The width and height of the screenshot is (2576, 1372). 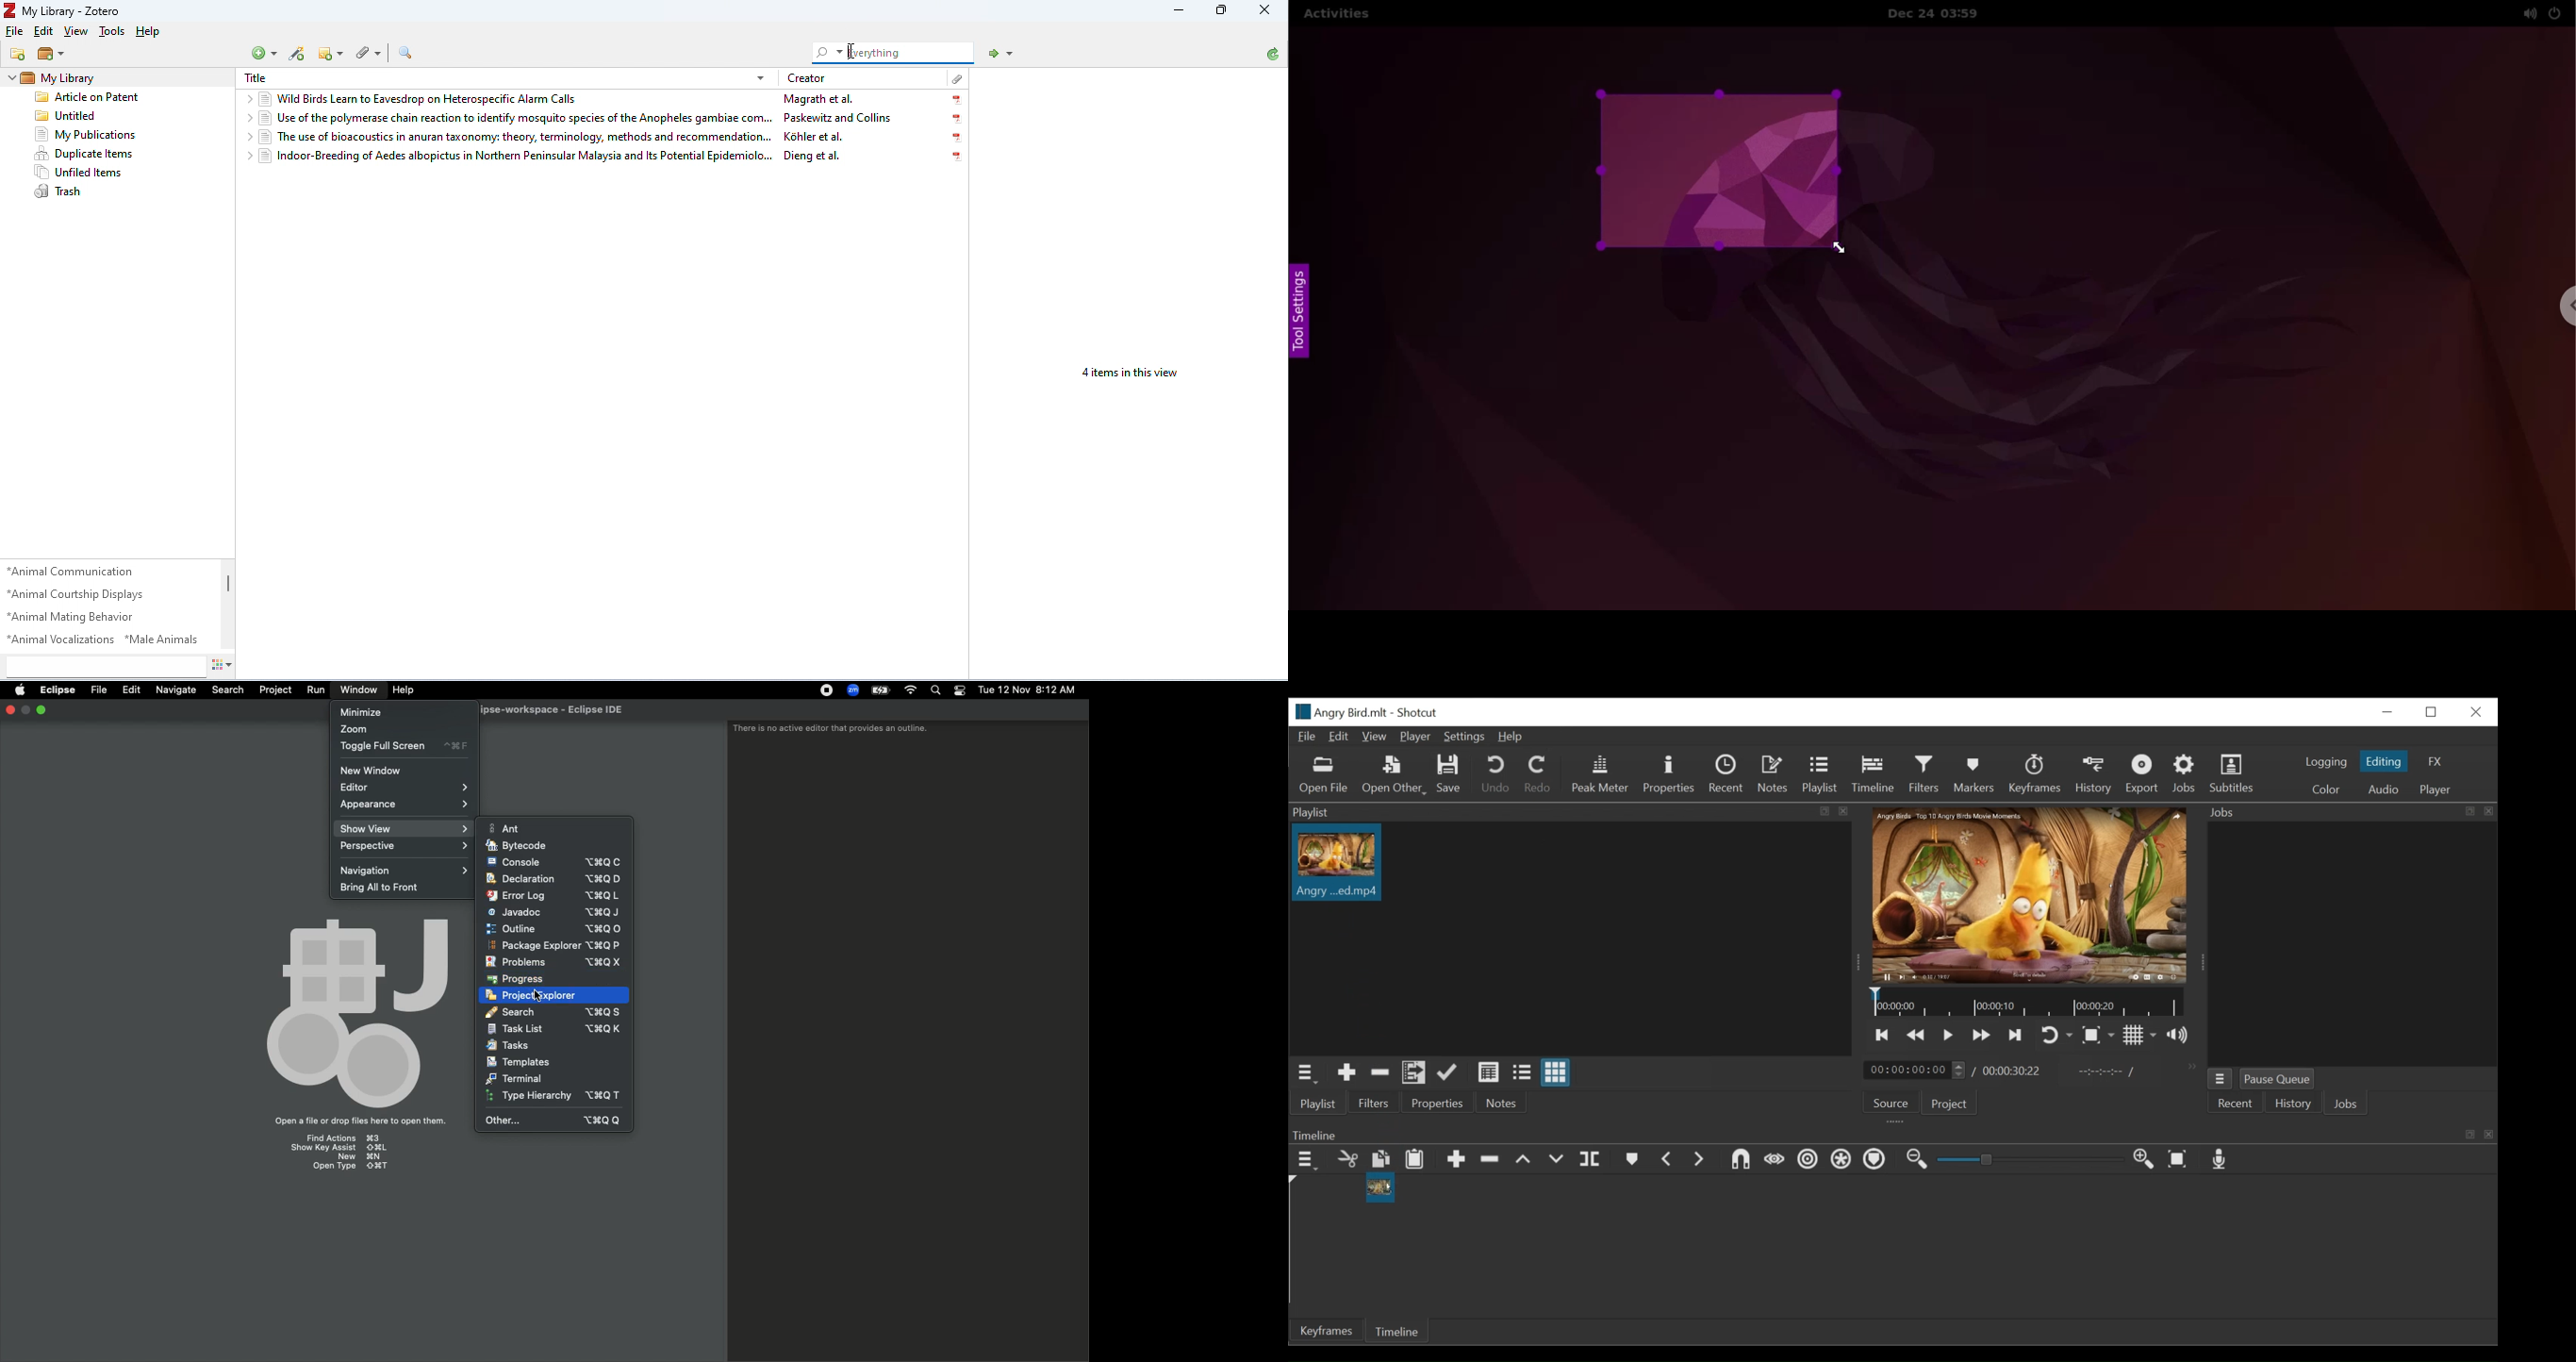 What do you see at coordinates (2144, 1160) in the screenshot?
I see `Zoom timeline in` at bounding box center [2144, 1160].